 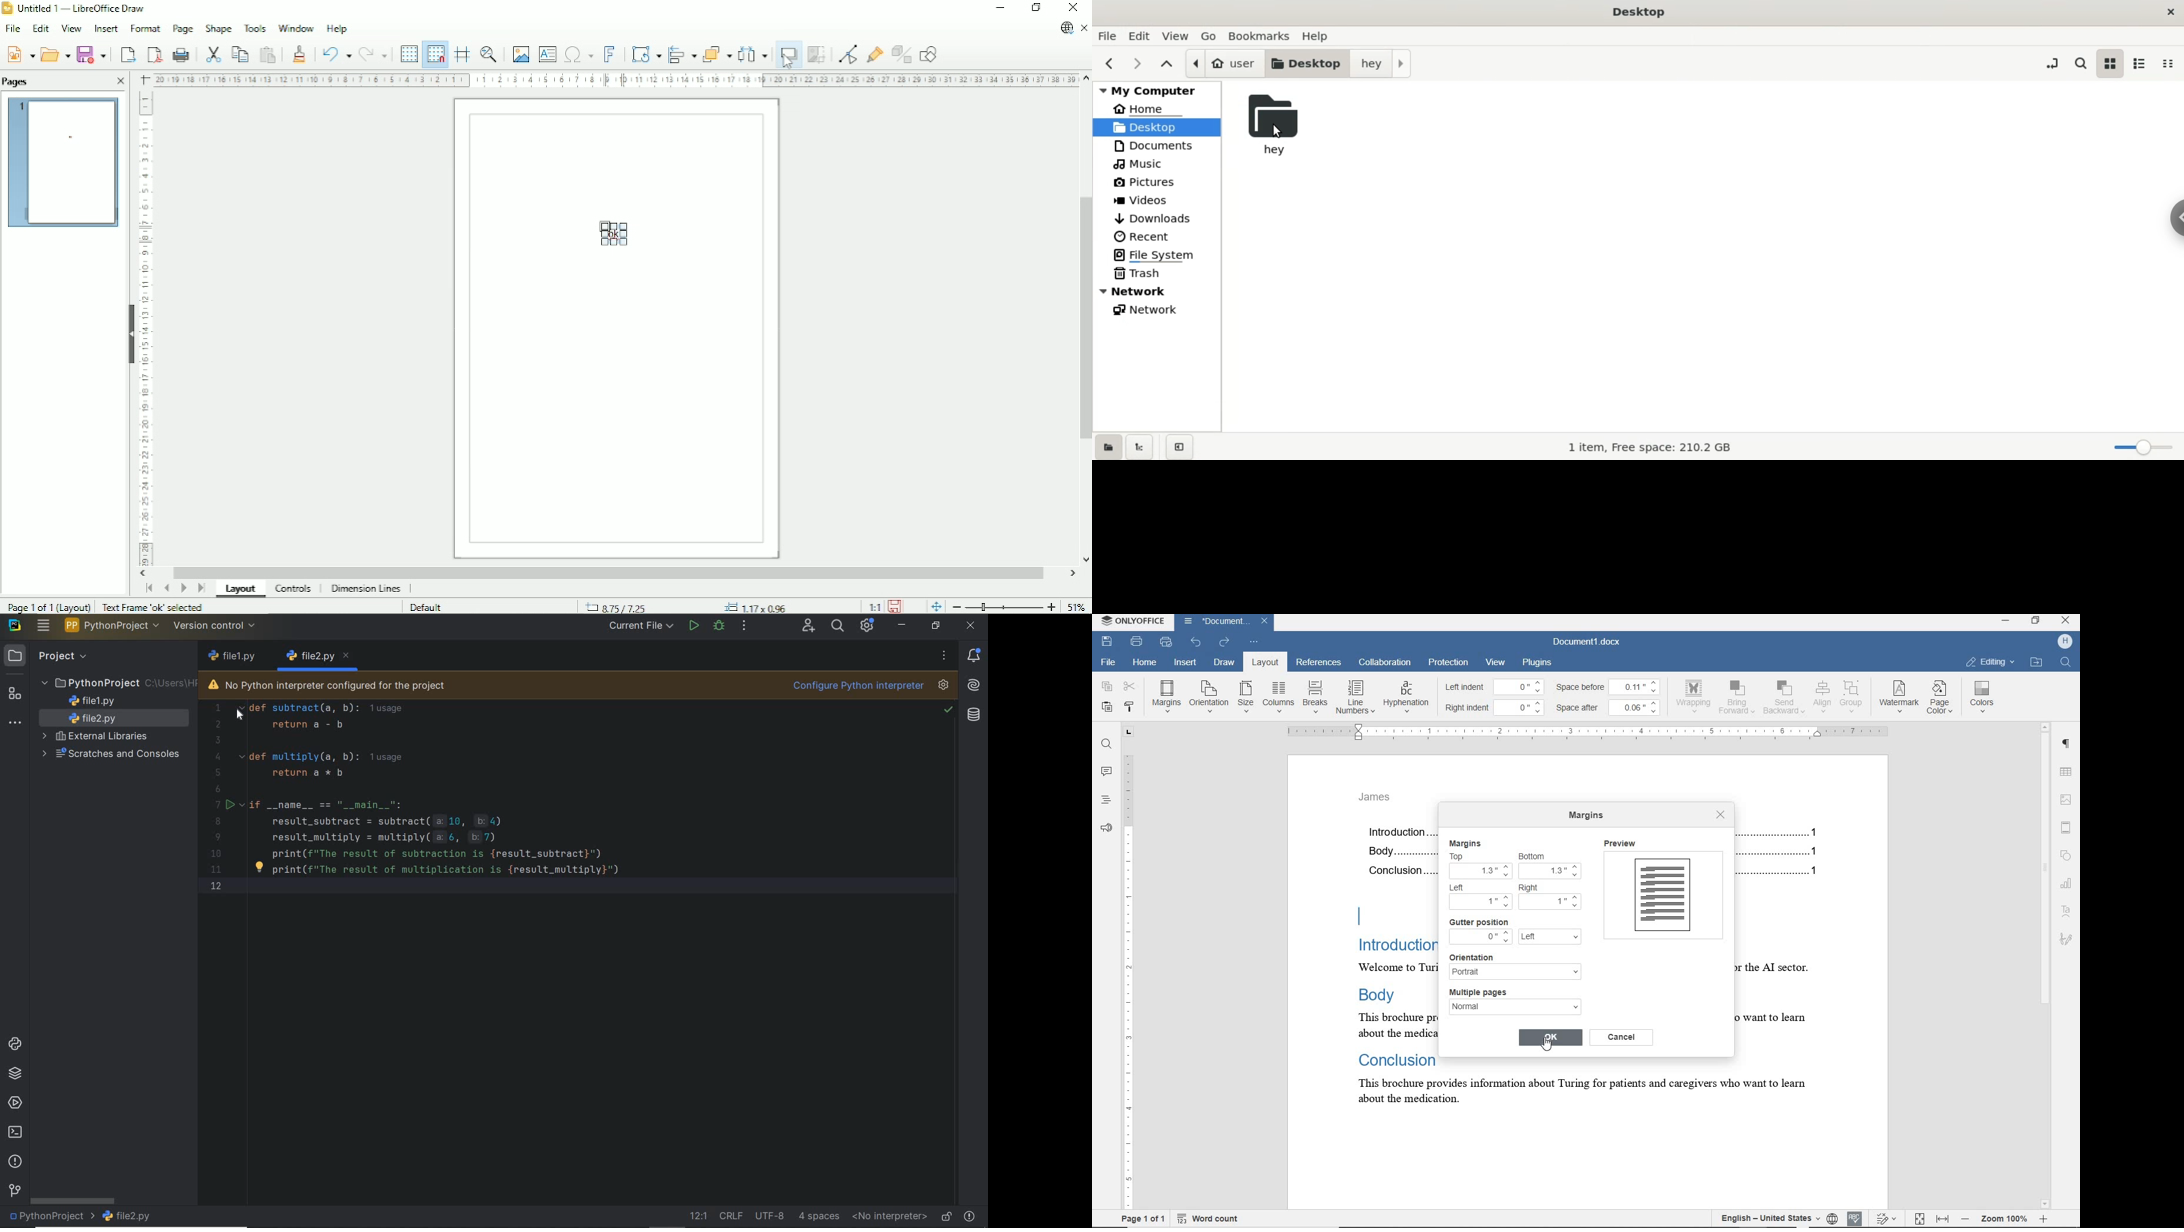 I want to click on Fit page to window, so click(x=937, y=606).